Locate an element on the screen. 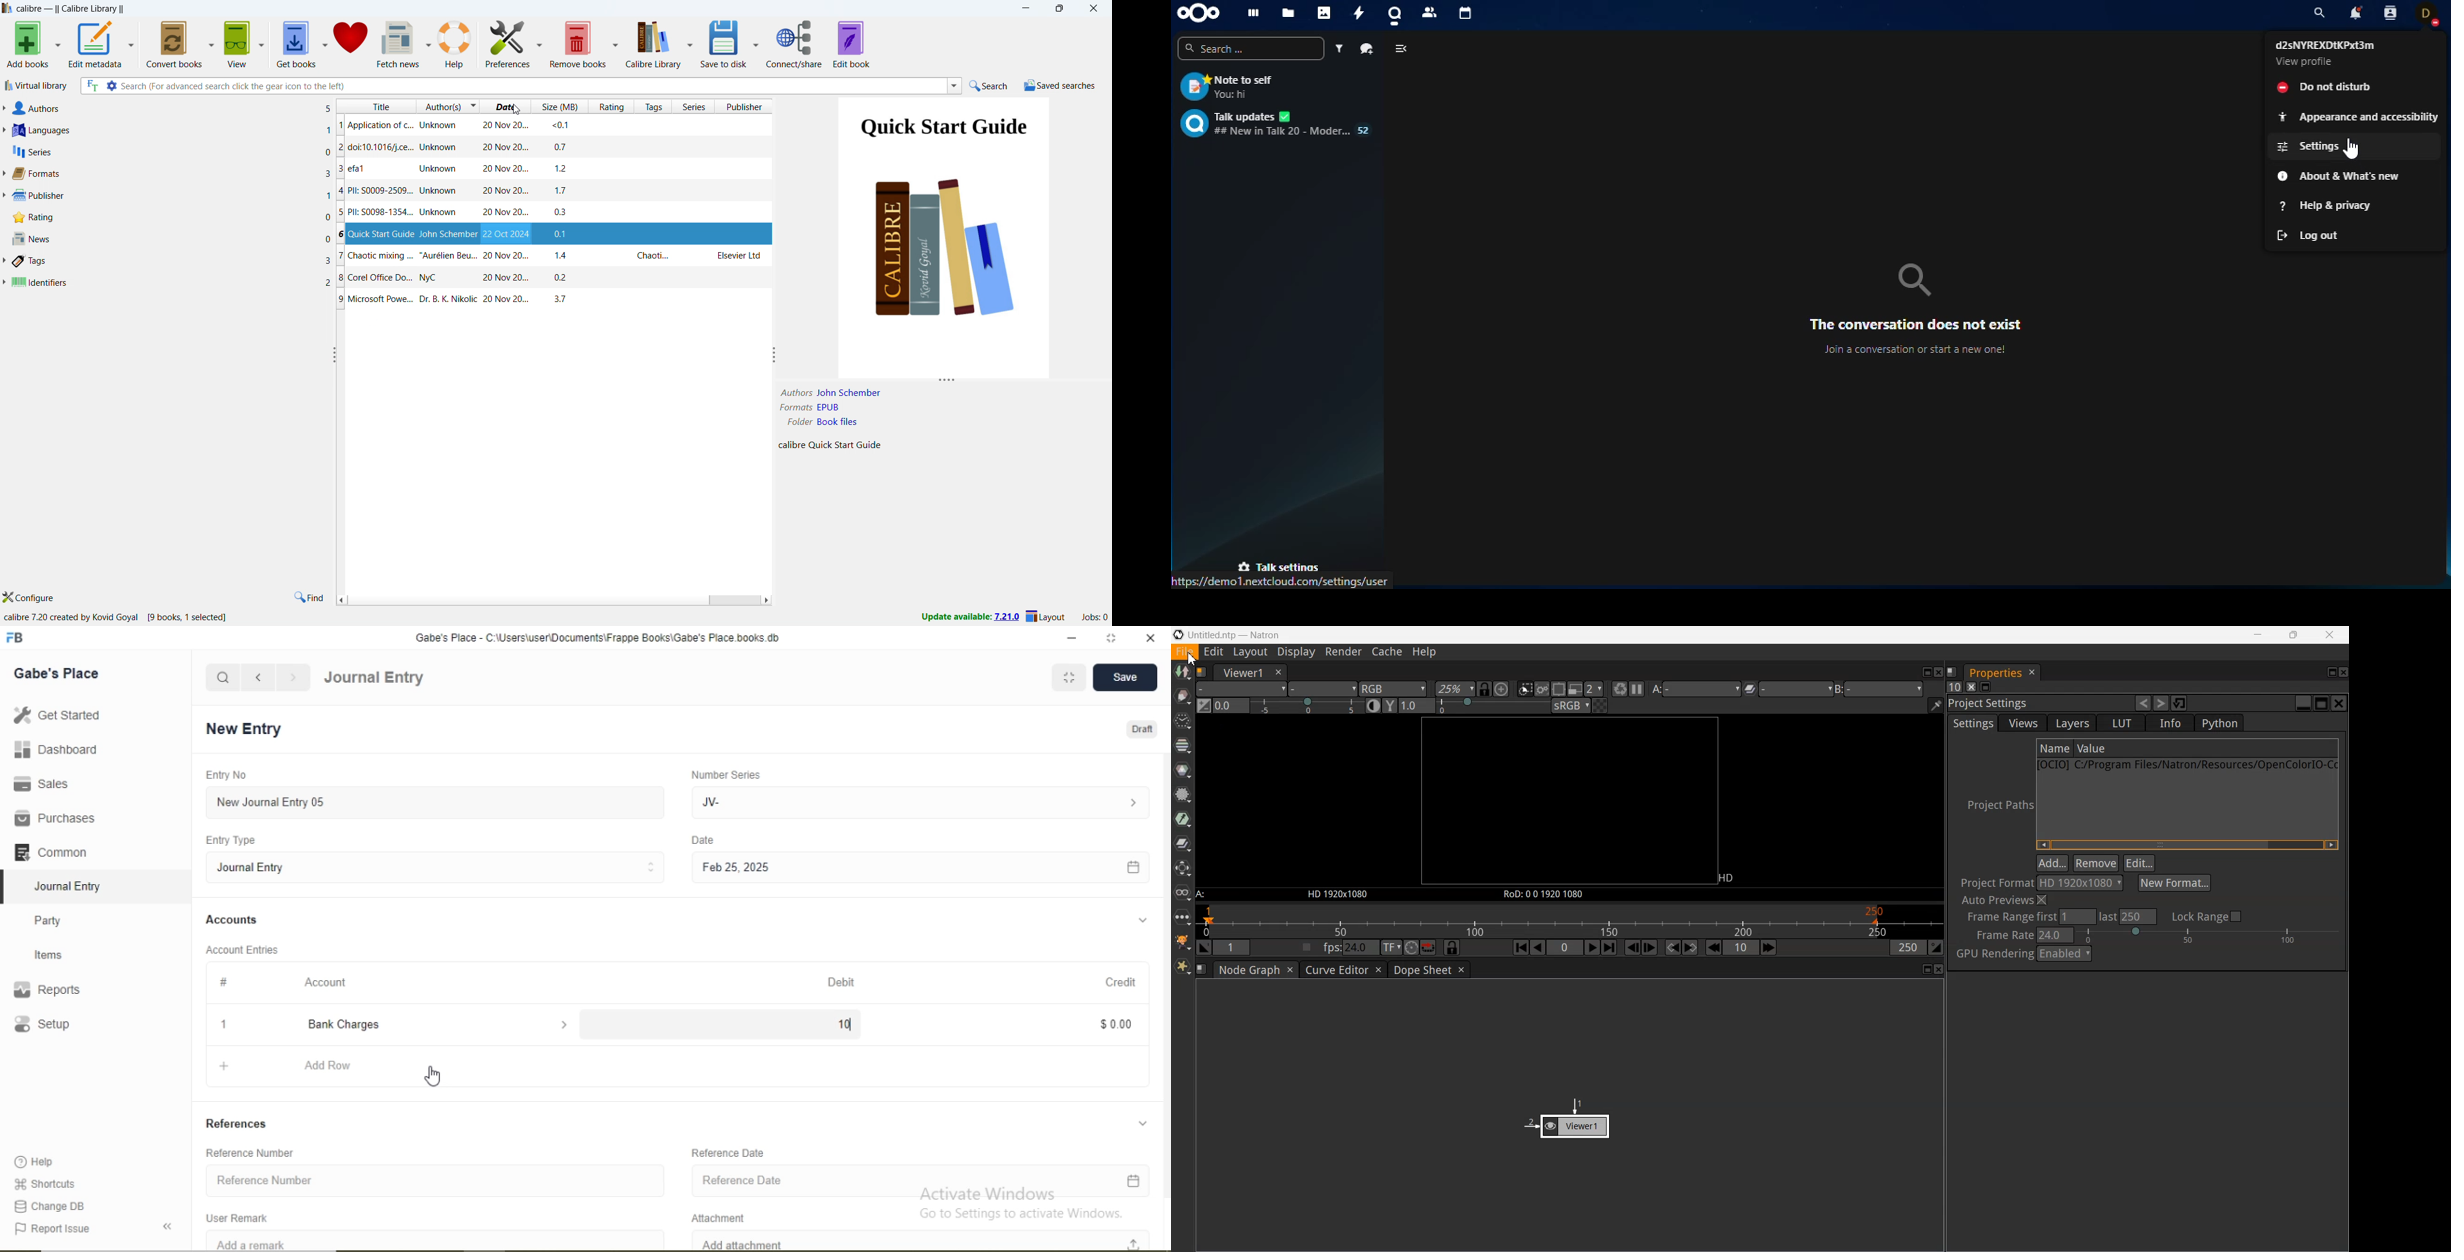  navigate backward is located at coordinates (257, 677).